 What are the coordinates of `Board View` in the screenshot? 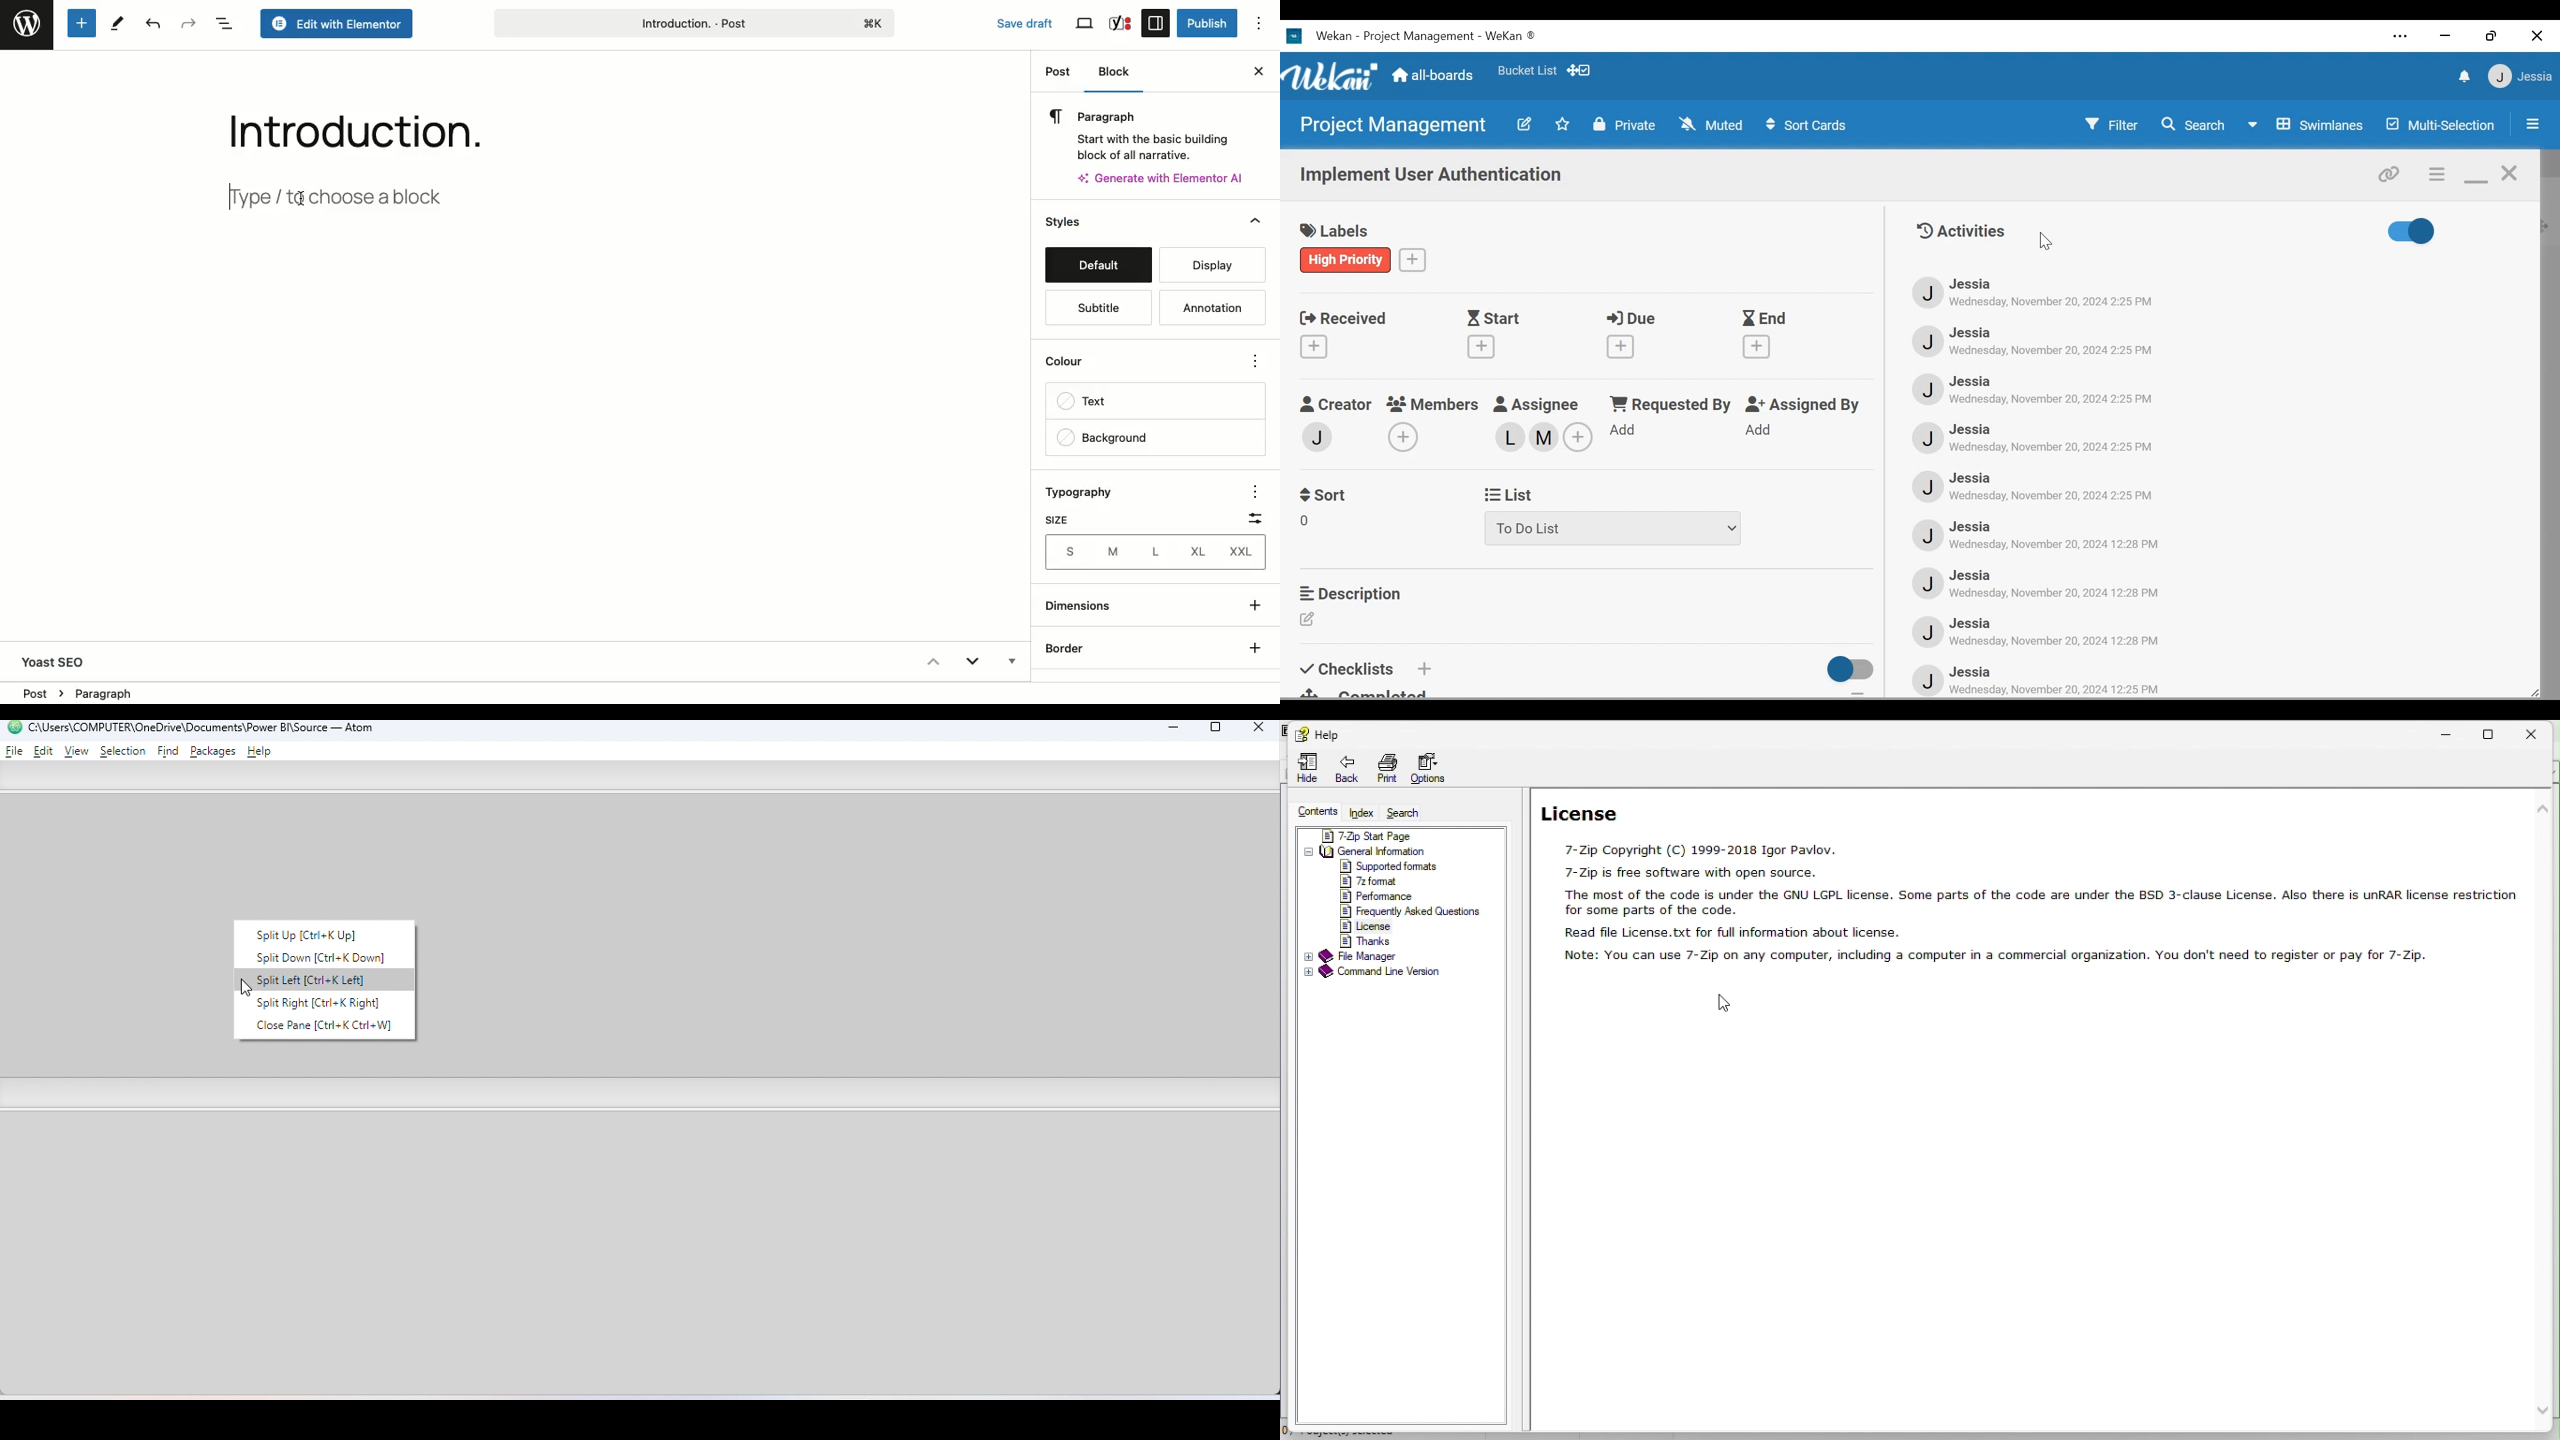 It's located at (2309, 125).